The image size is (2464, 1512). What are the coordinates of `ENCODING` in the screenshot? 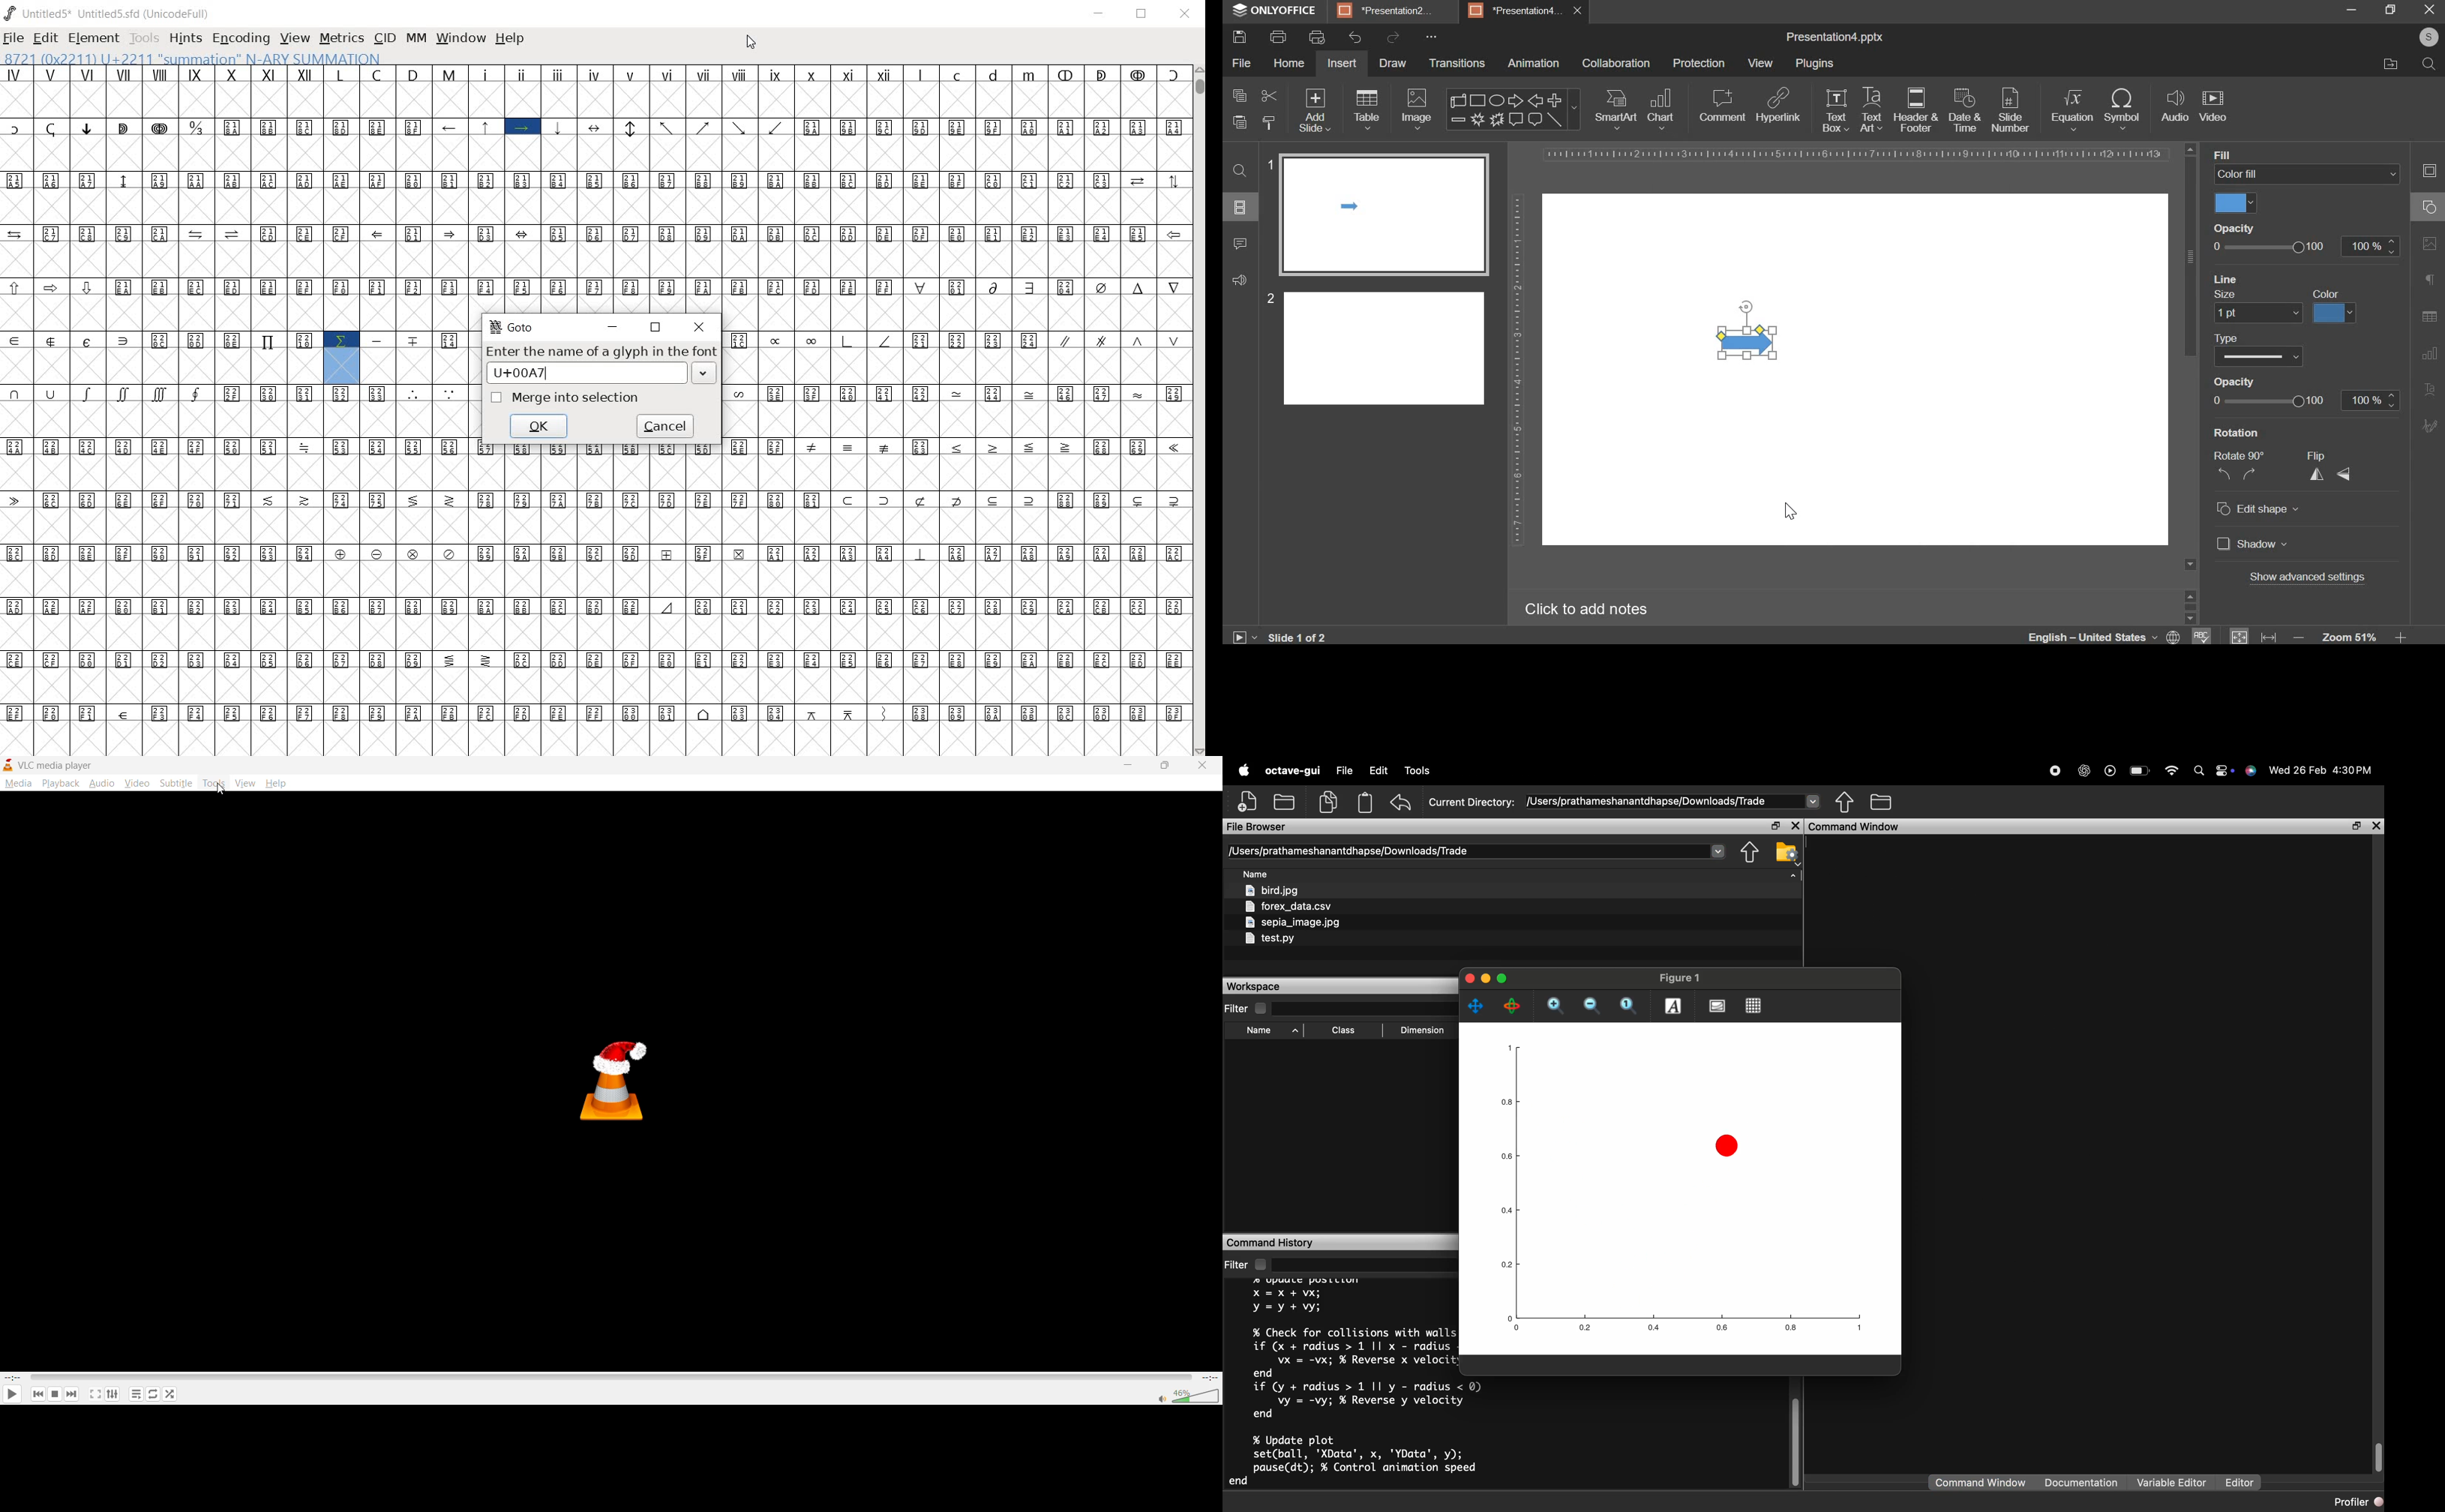 It's located at (240, 39).